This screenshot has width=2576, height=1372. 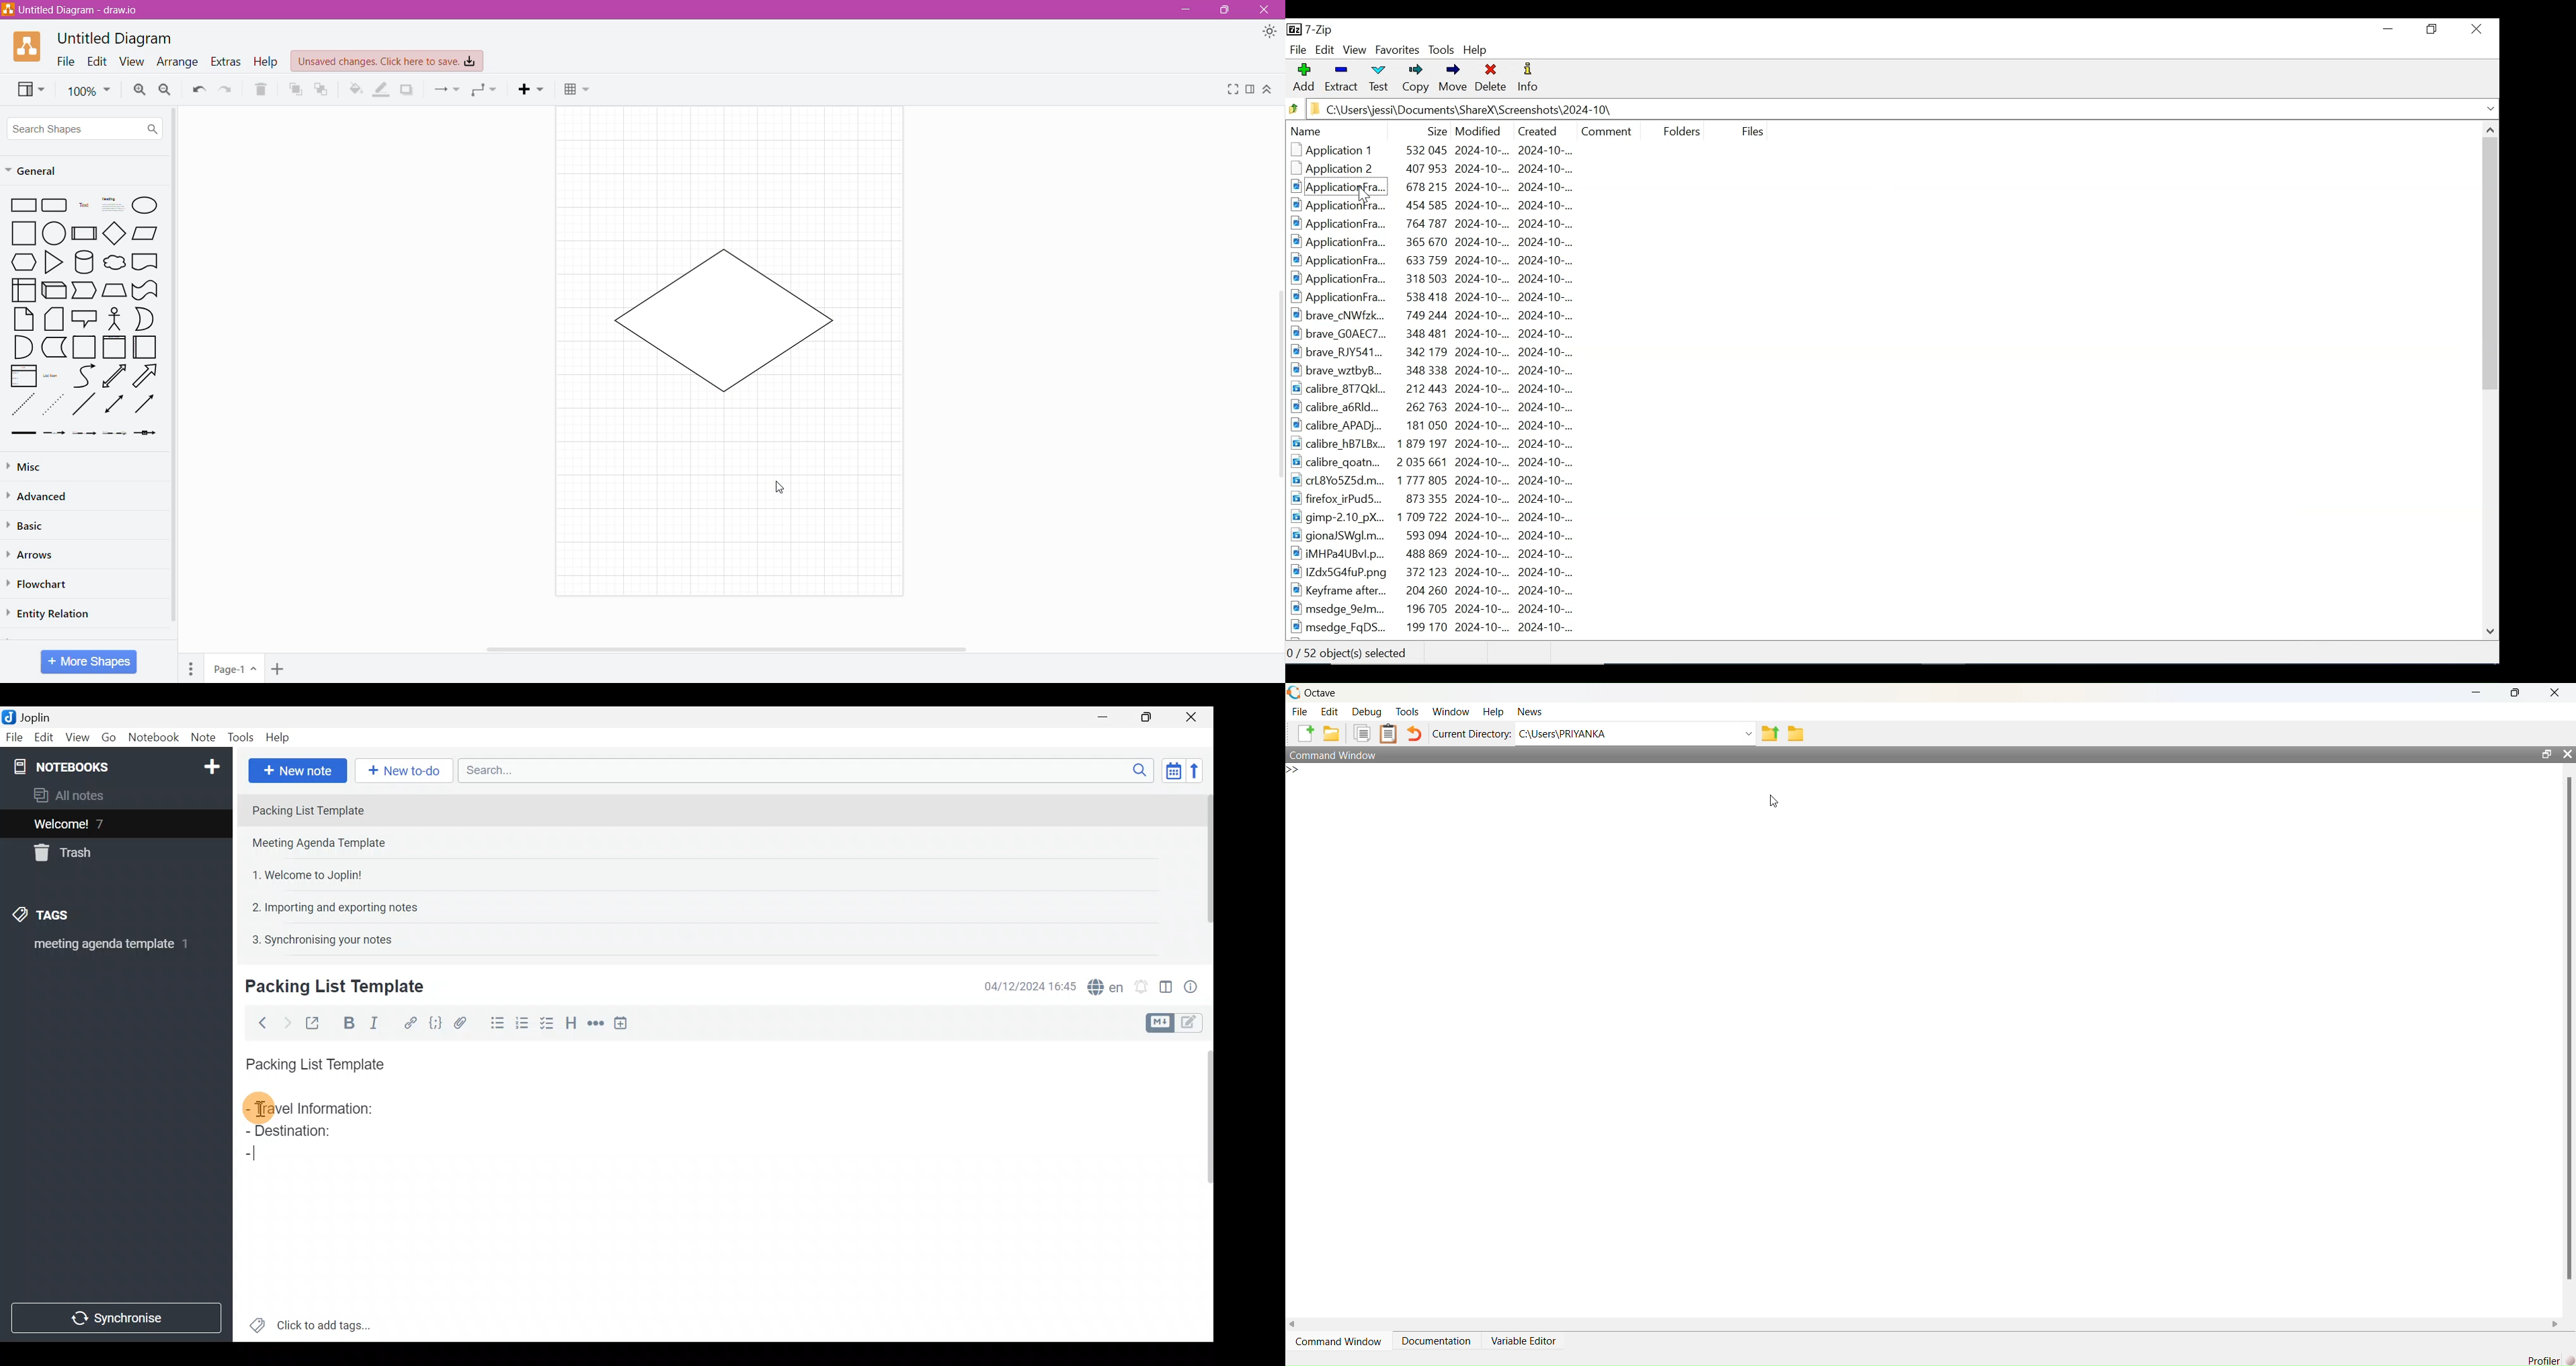 I want to click on Toggle editors, so click(x=1162, y=1021).